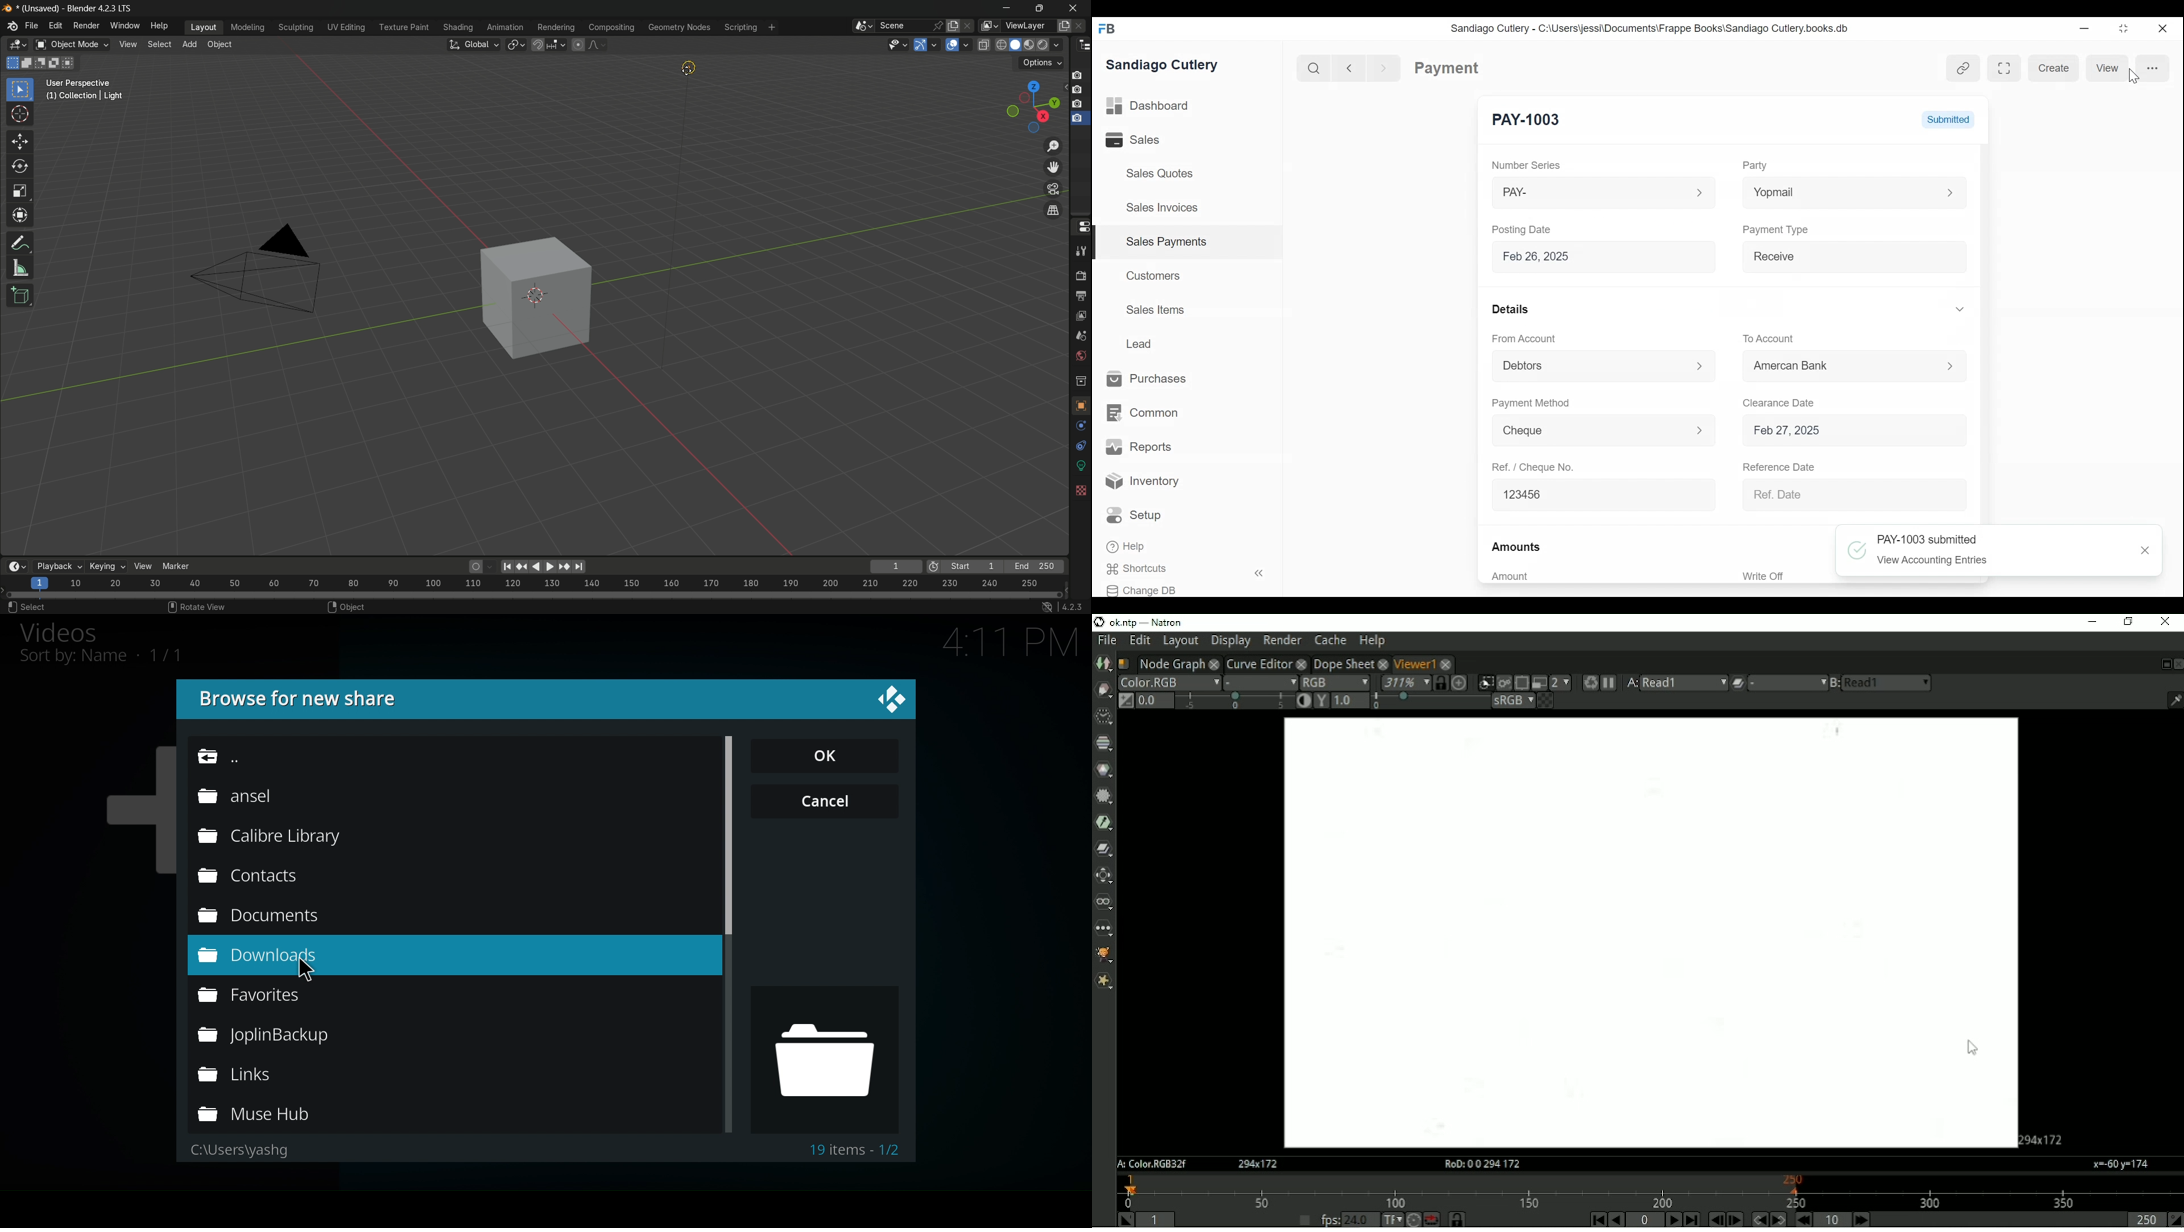 The width and height of the screenshot is (2184, 1232). What do you see at coordinates (1960, 309) in the screenshot?
I see `Expand` at bounding box center [1960, 309].